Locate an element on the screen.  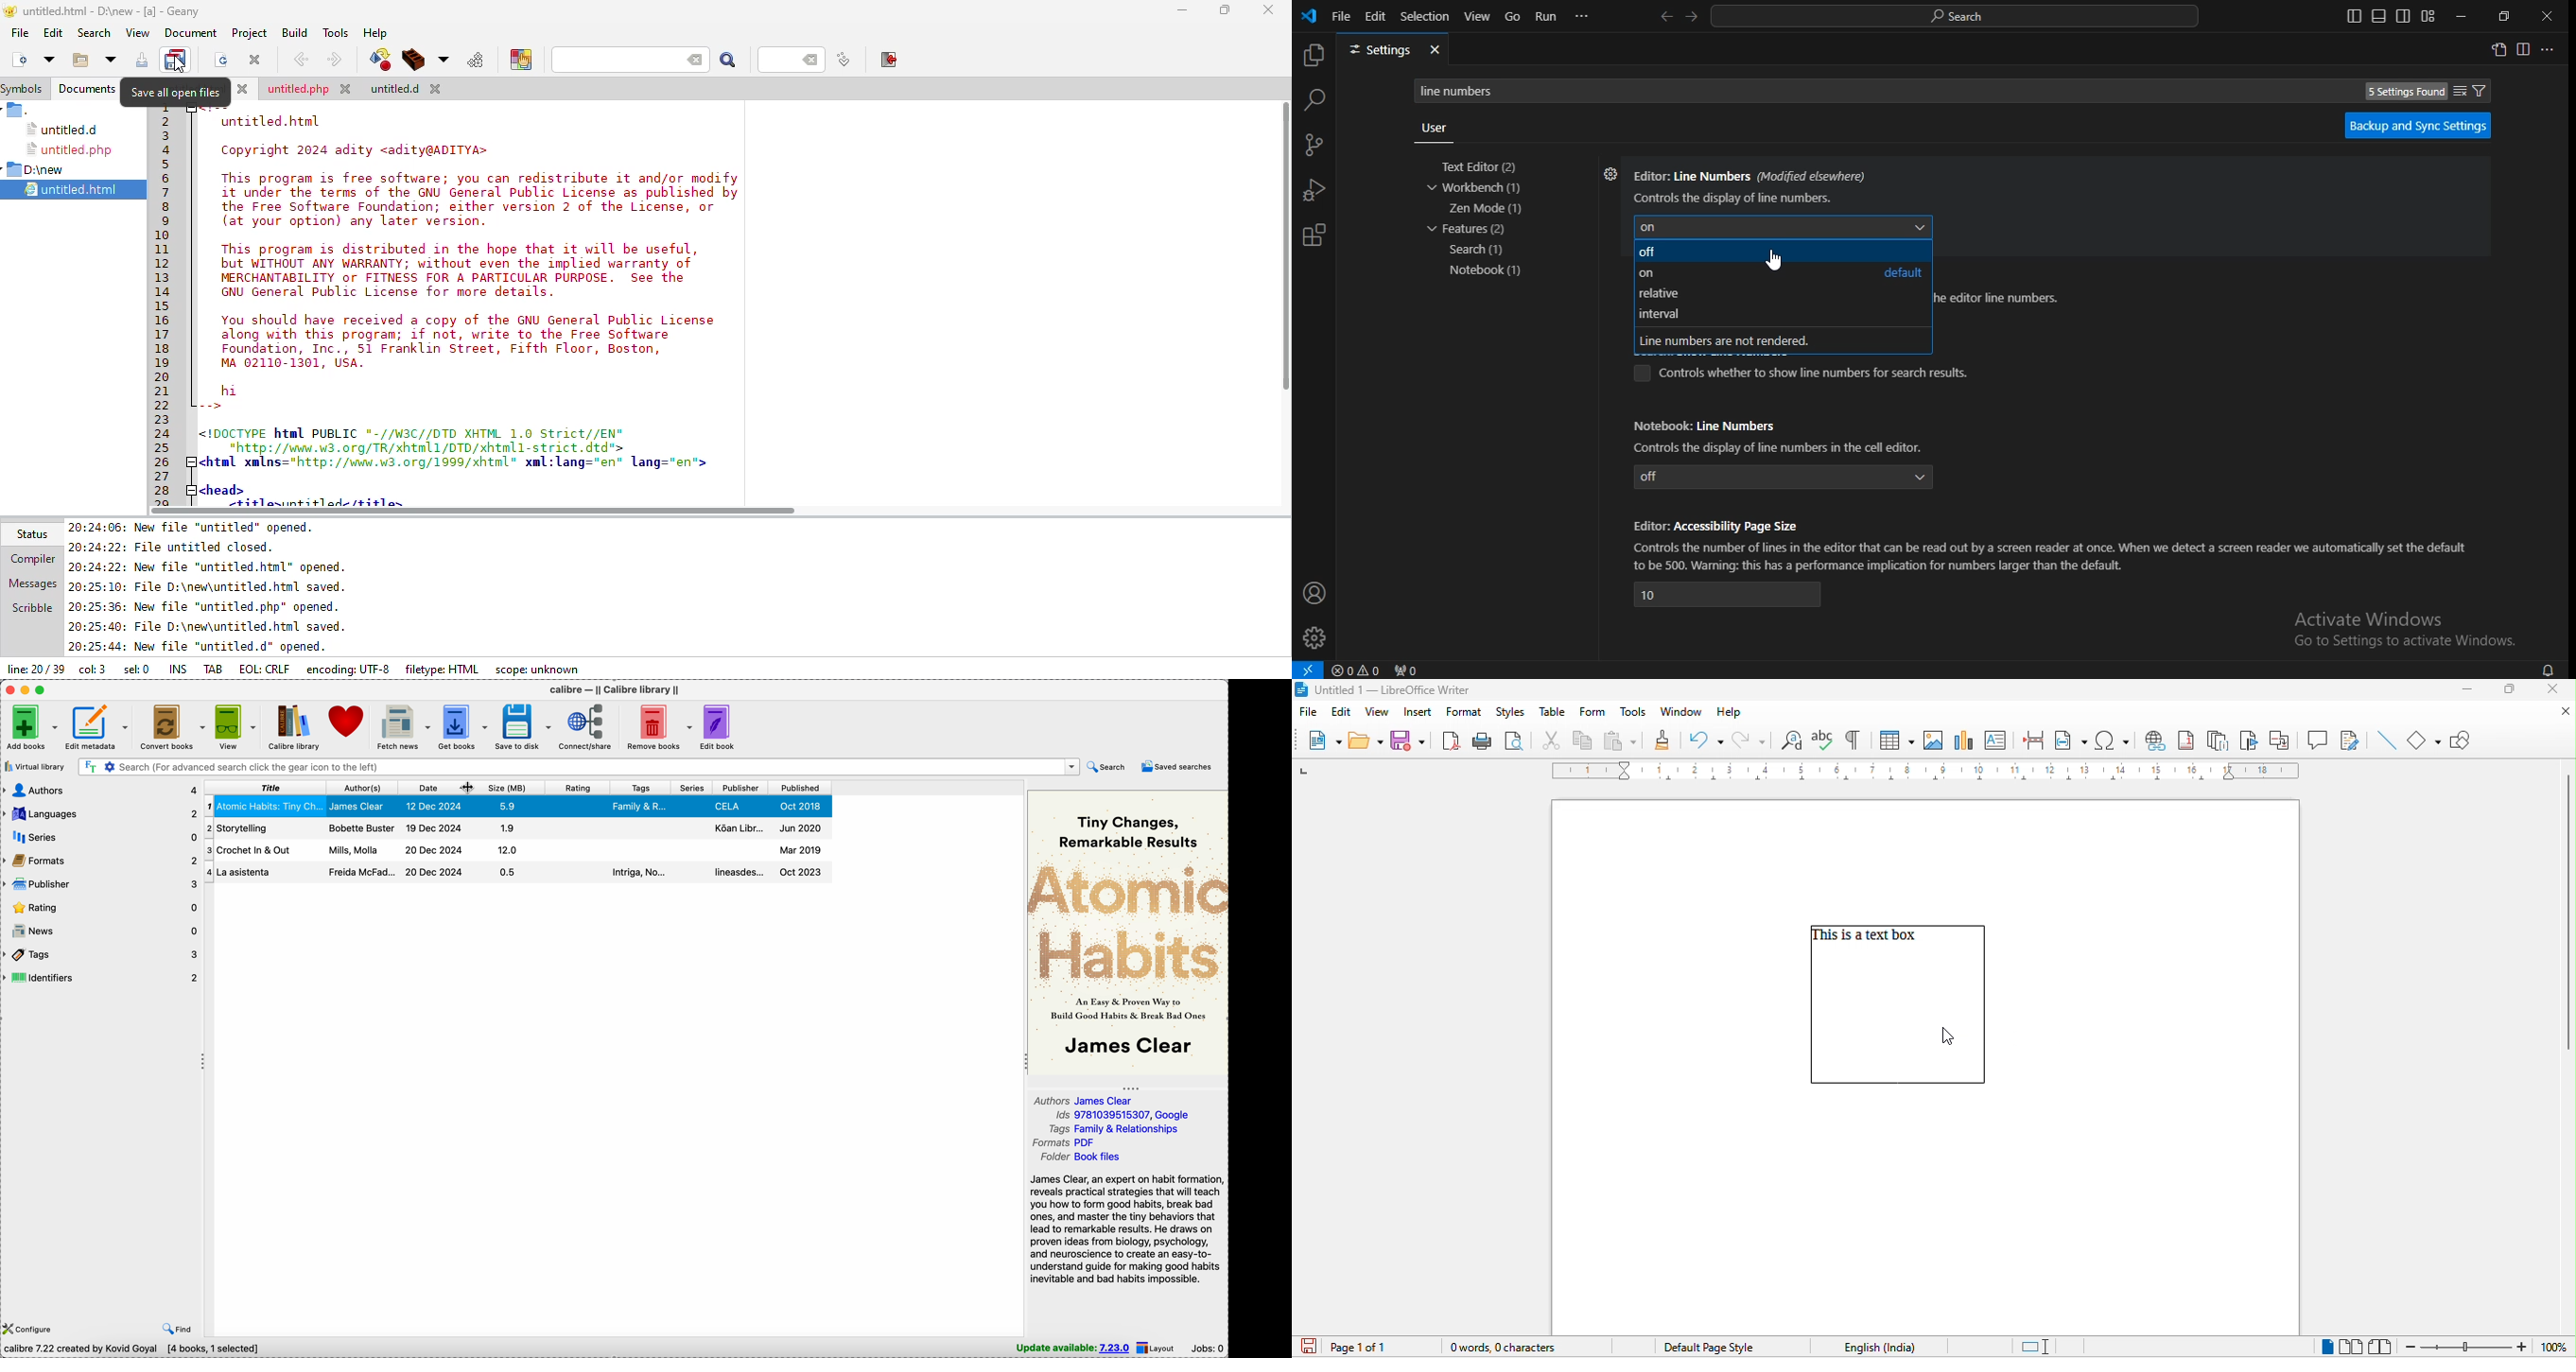
styles is located at coordinates (1511, 713).